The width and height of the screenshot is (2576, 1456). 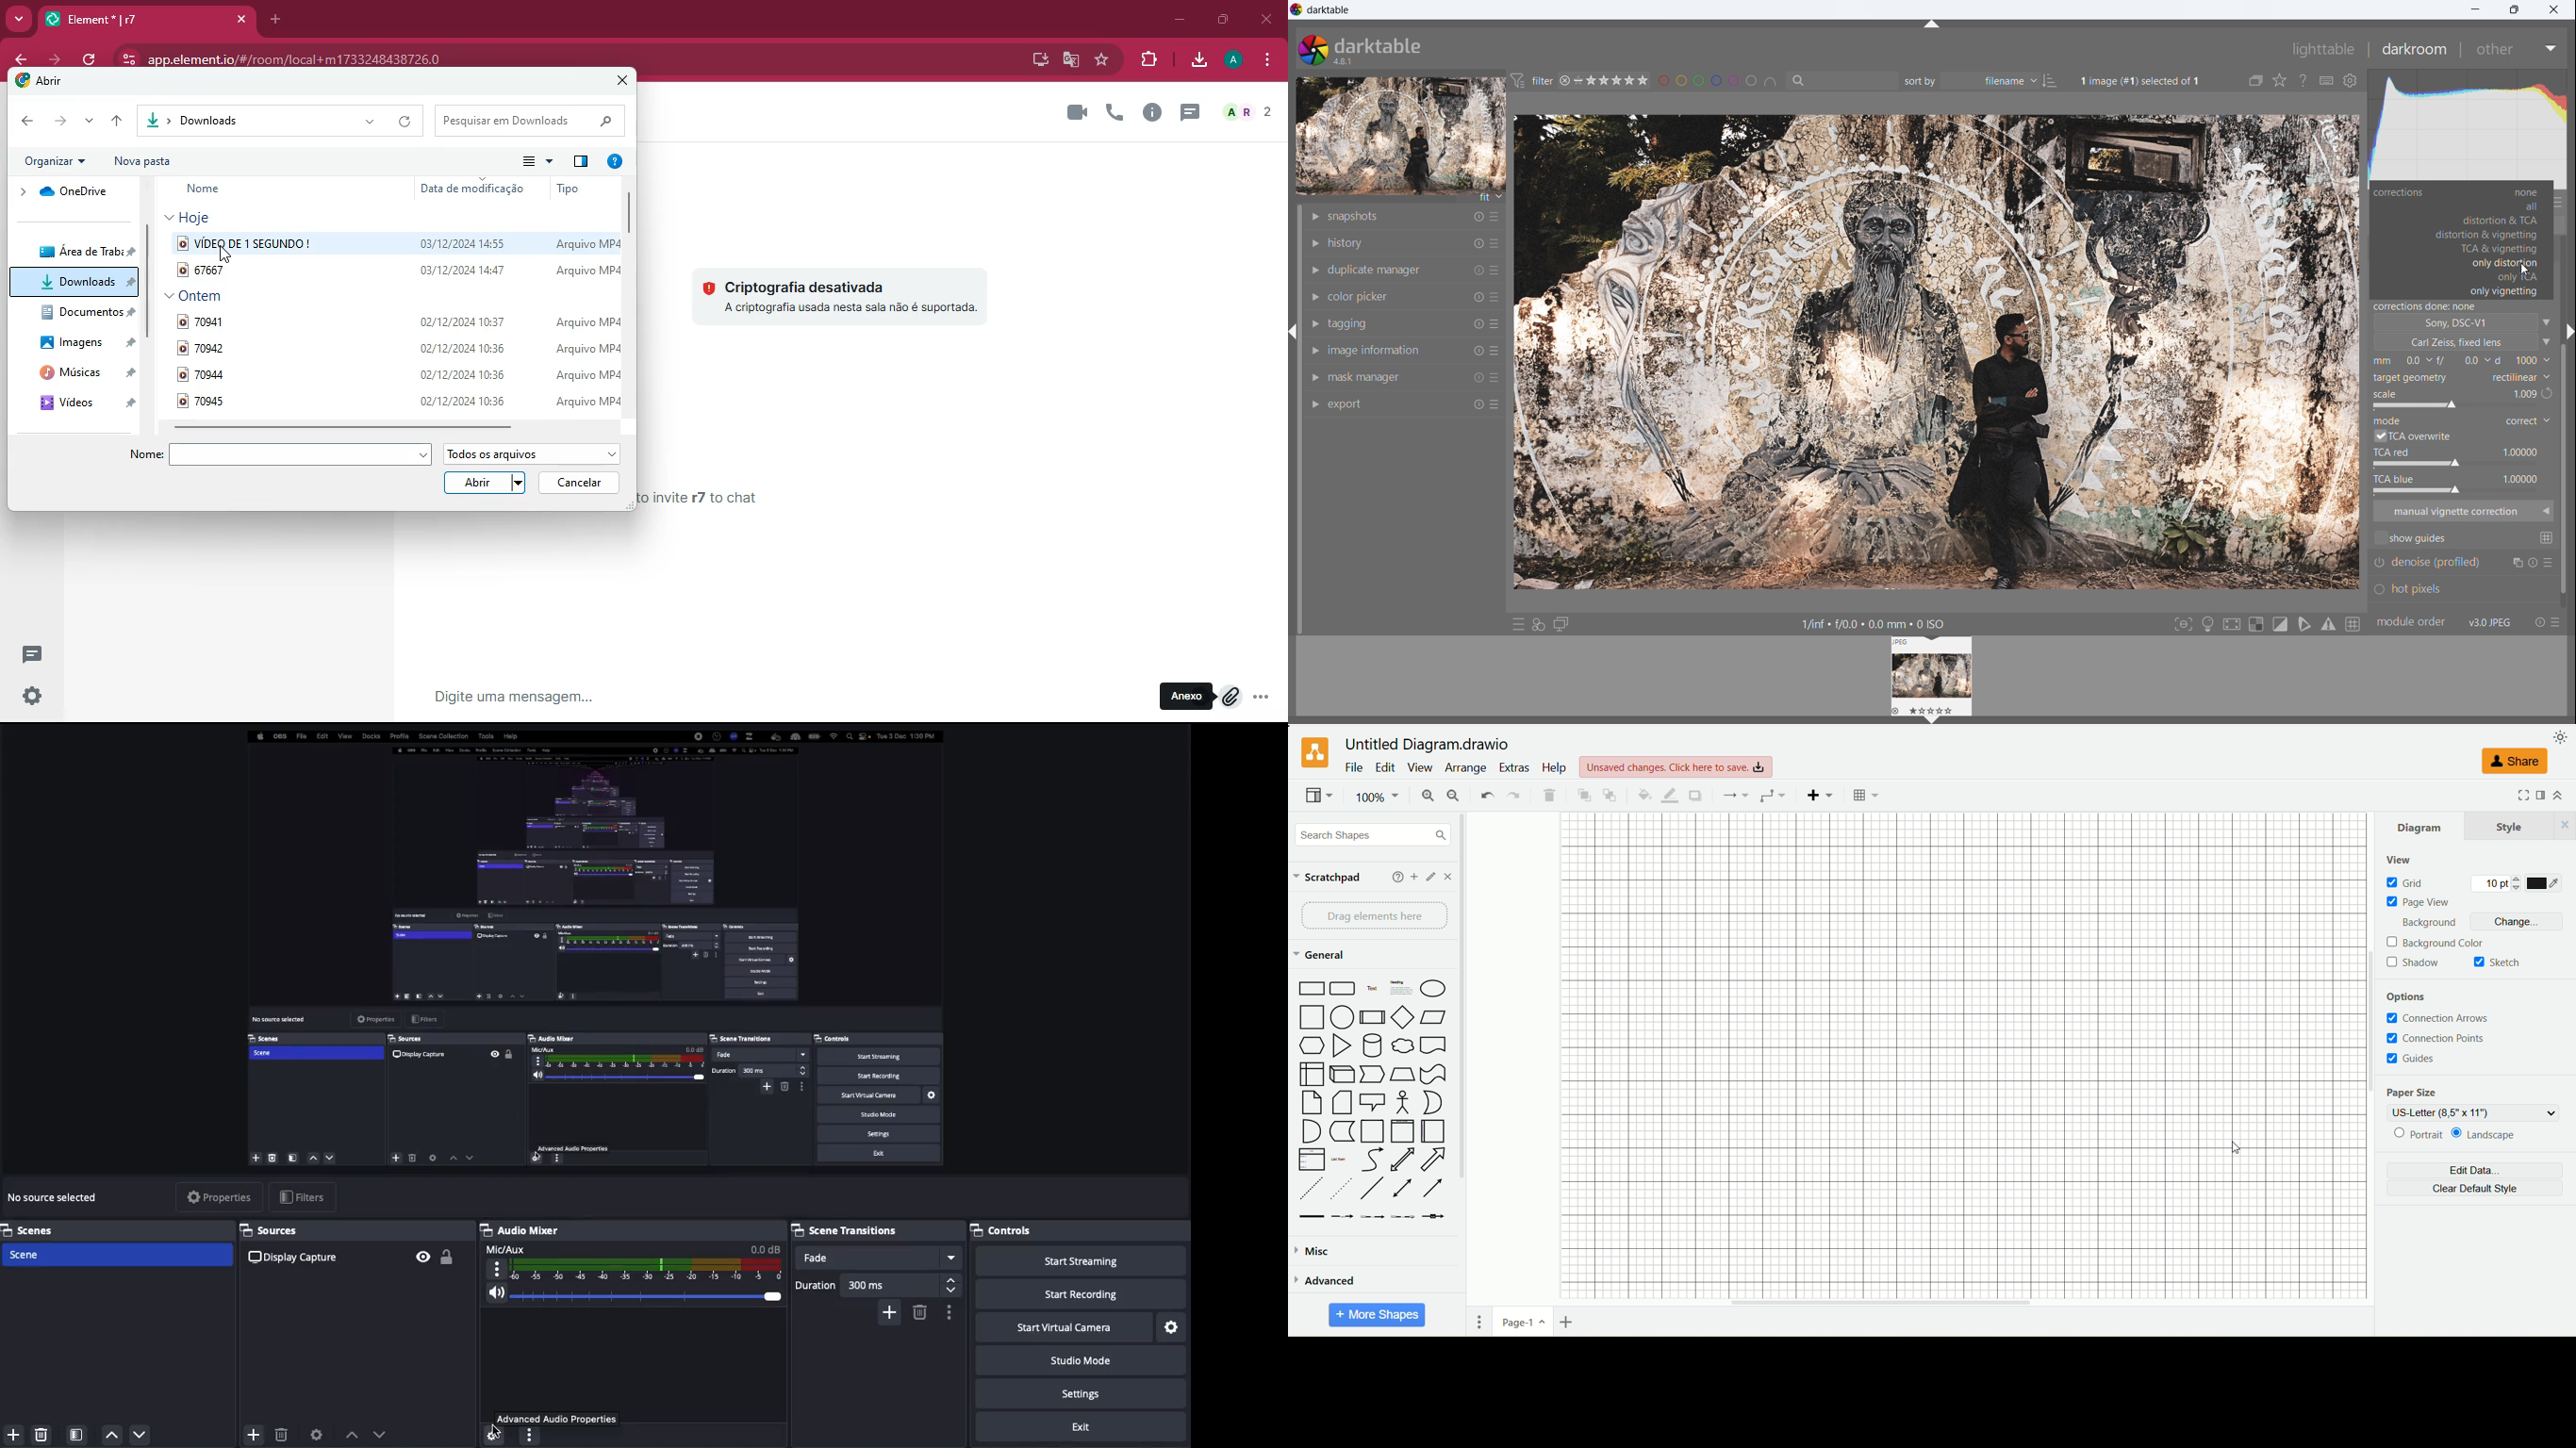 I want to click on Start streaming, so click(x=1083, y=1261).